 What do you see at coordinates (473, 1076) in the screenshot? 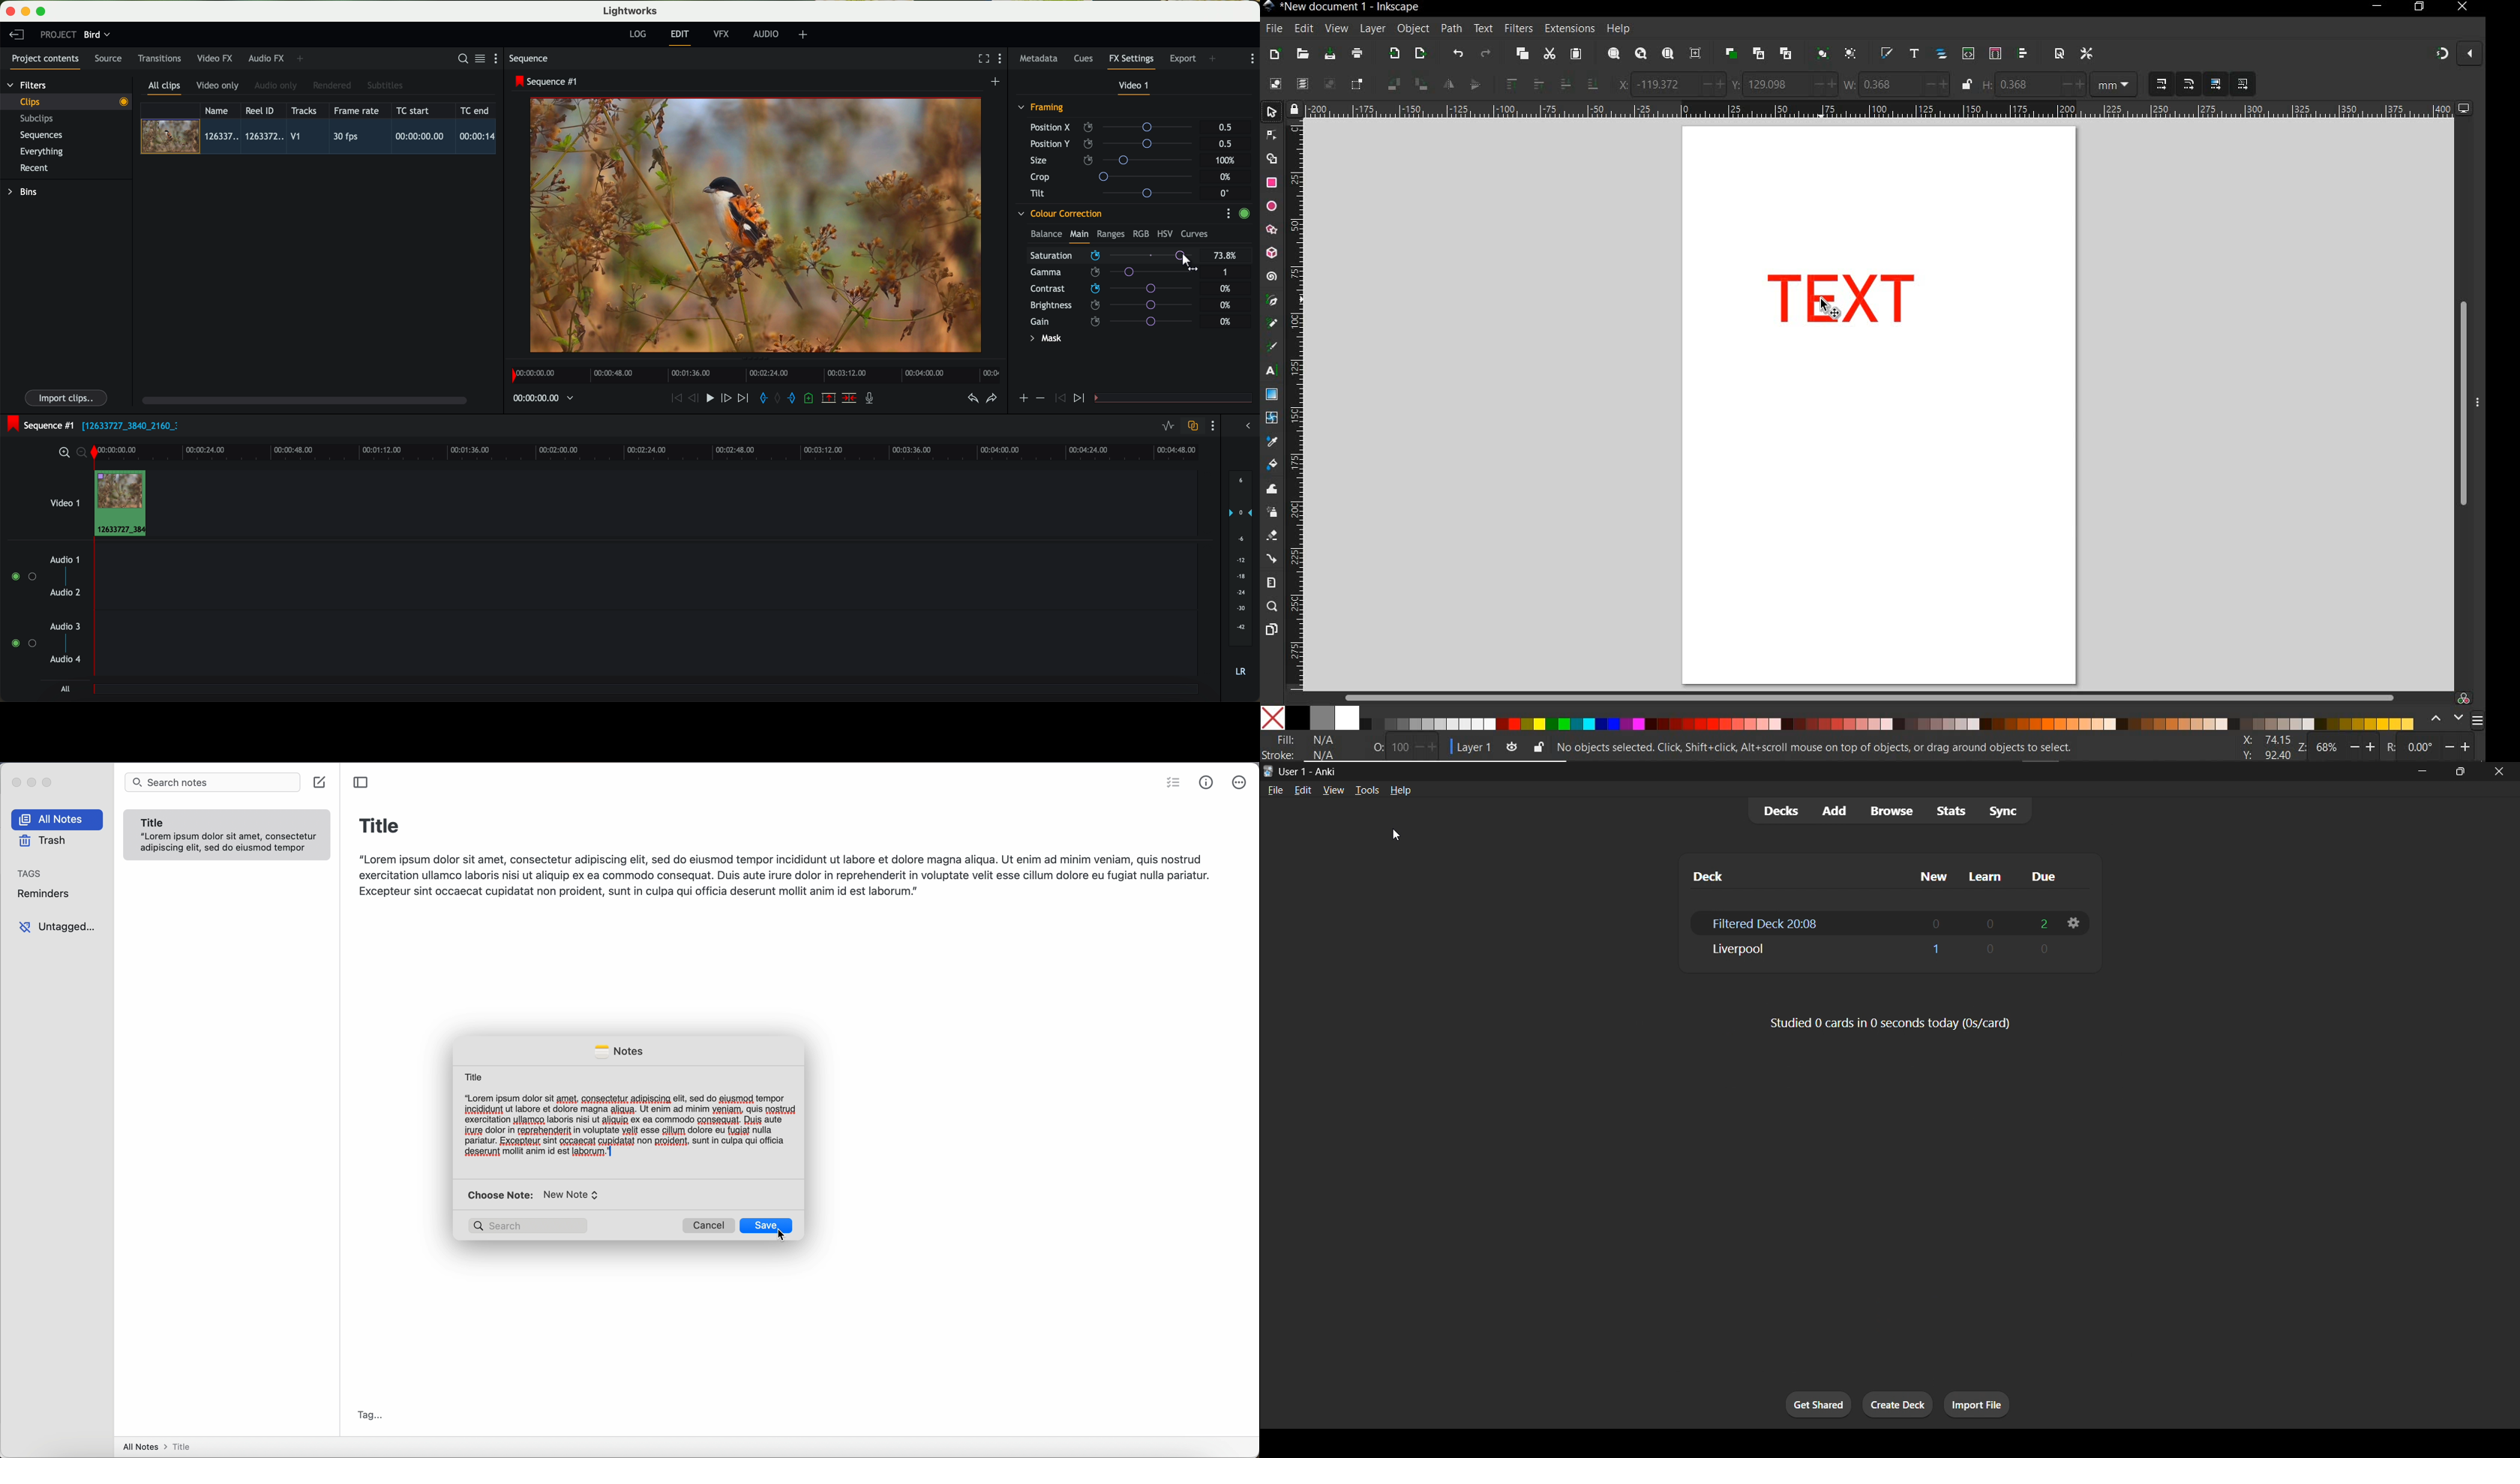
I see `title` at bounding box center [473, 1076].